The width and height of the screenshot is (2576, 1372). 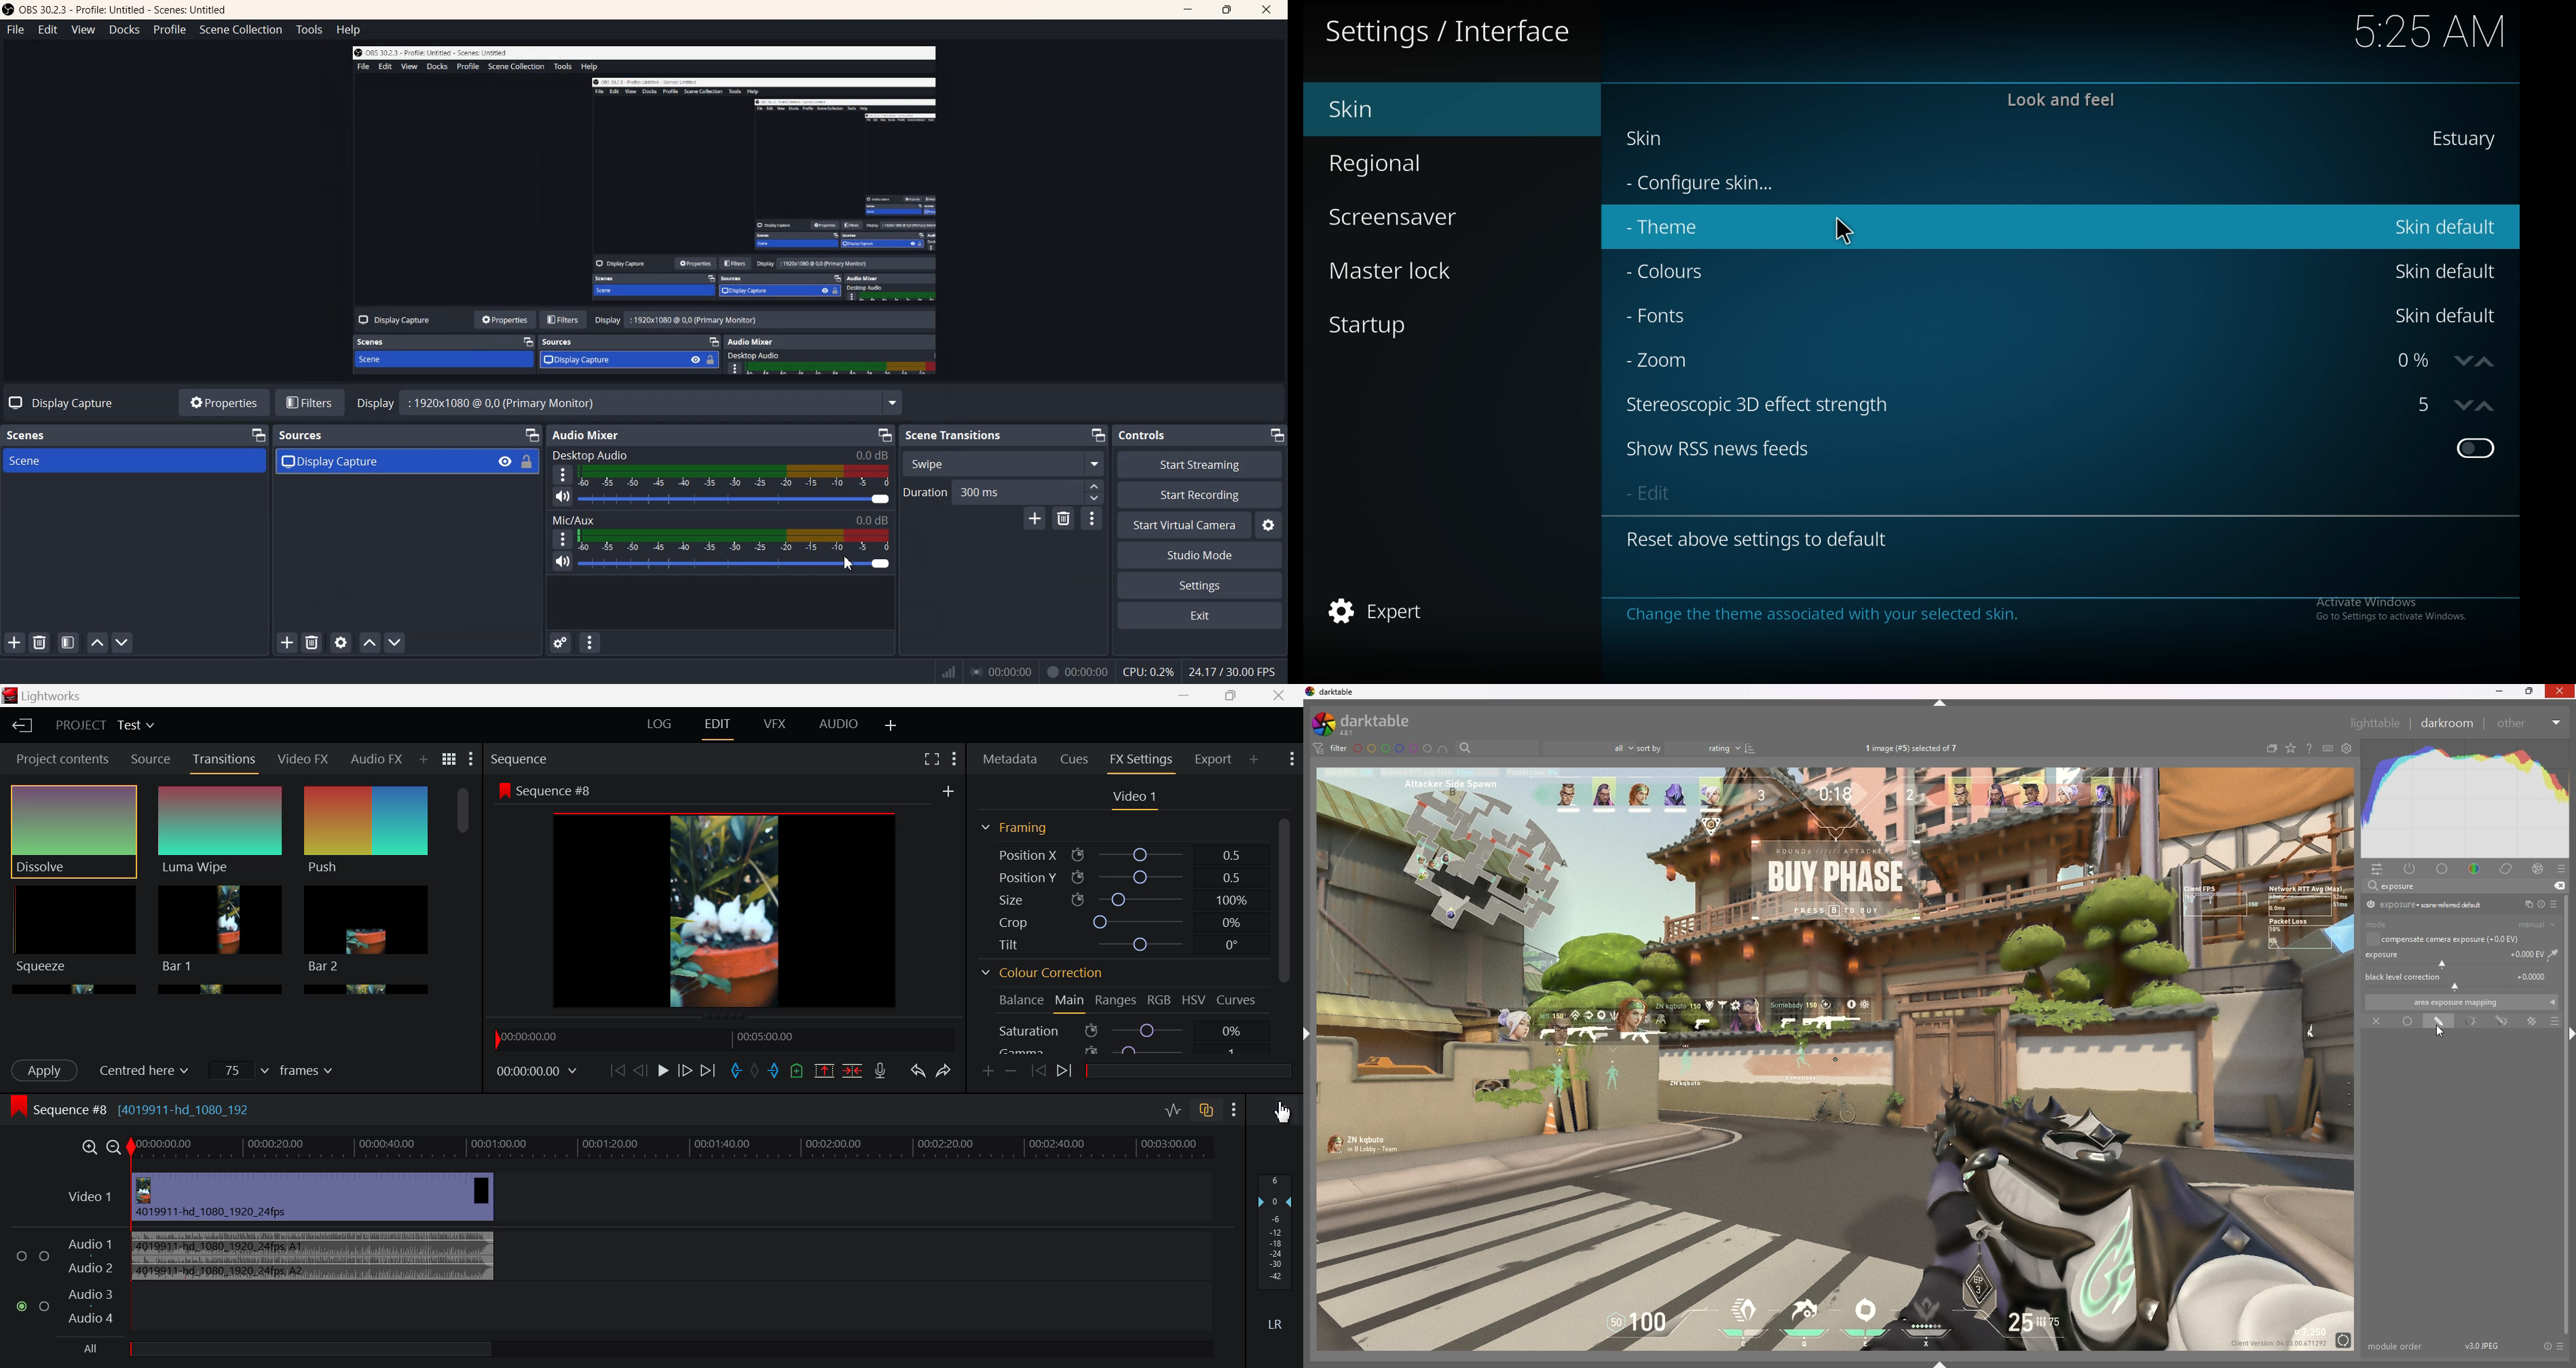 What do you see at coordinates (122, 642) in the screenshot?
I see `Move Scene Down` at bounding box center [122, 642].